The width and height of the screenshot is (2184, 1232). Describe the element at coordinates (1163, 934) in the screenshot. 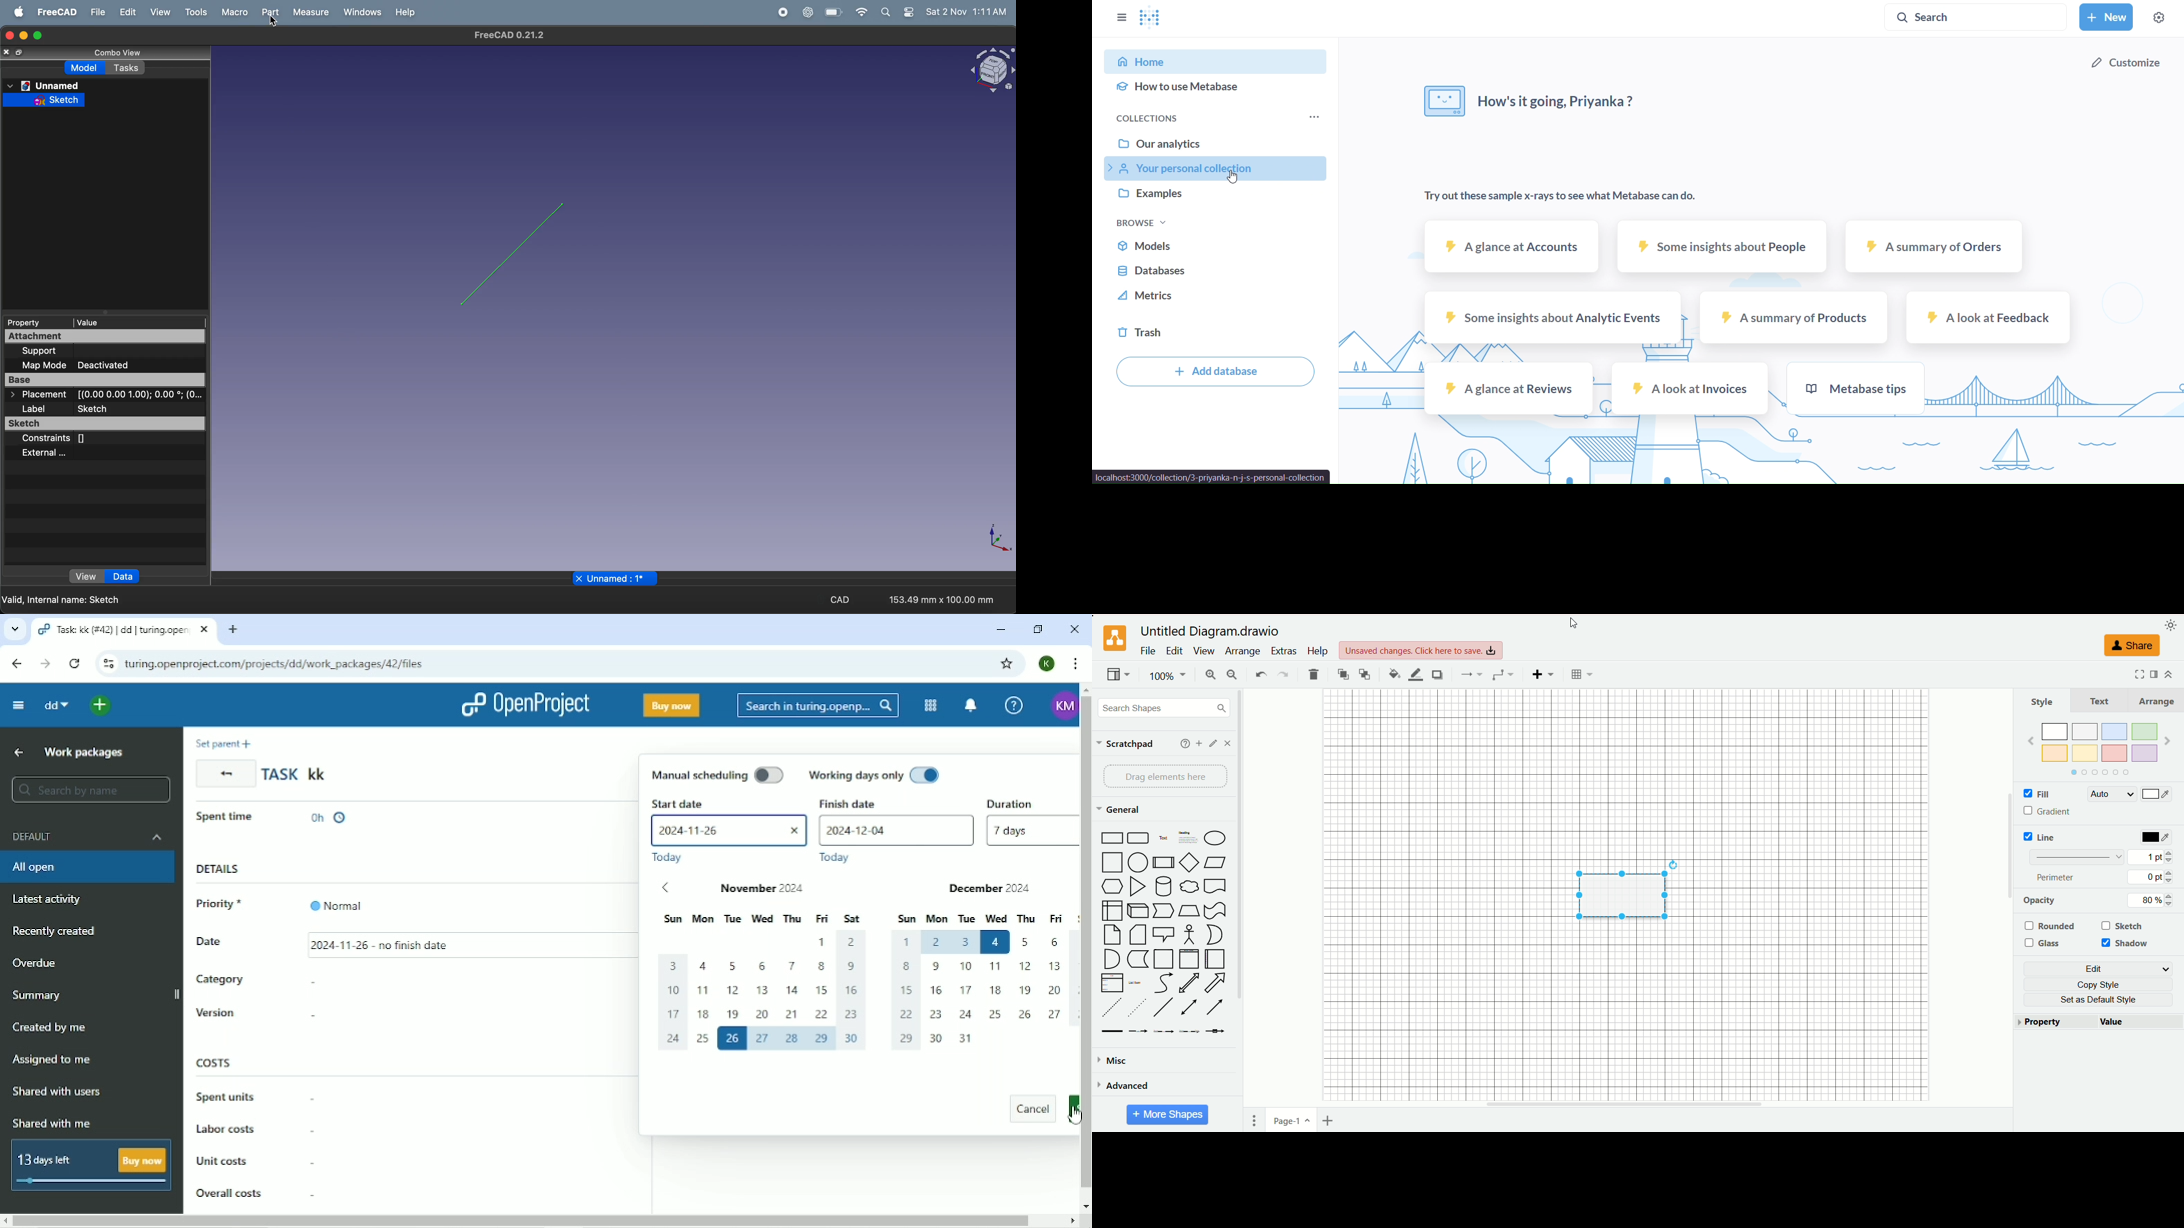

I see `shapes` at that location.